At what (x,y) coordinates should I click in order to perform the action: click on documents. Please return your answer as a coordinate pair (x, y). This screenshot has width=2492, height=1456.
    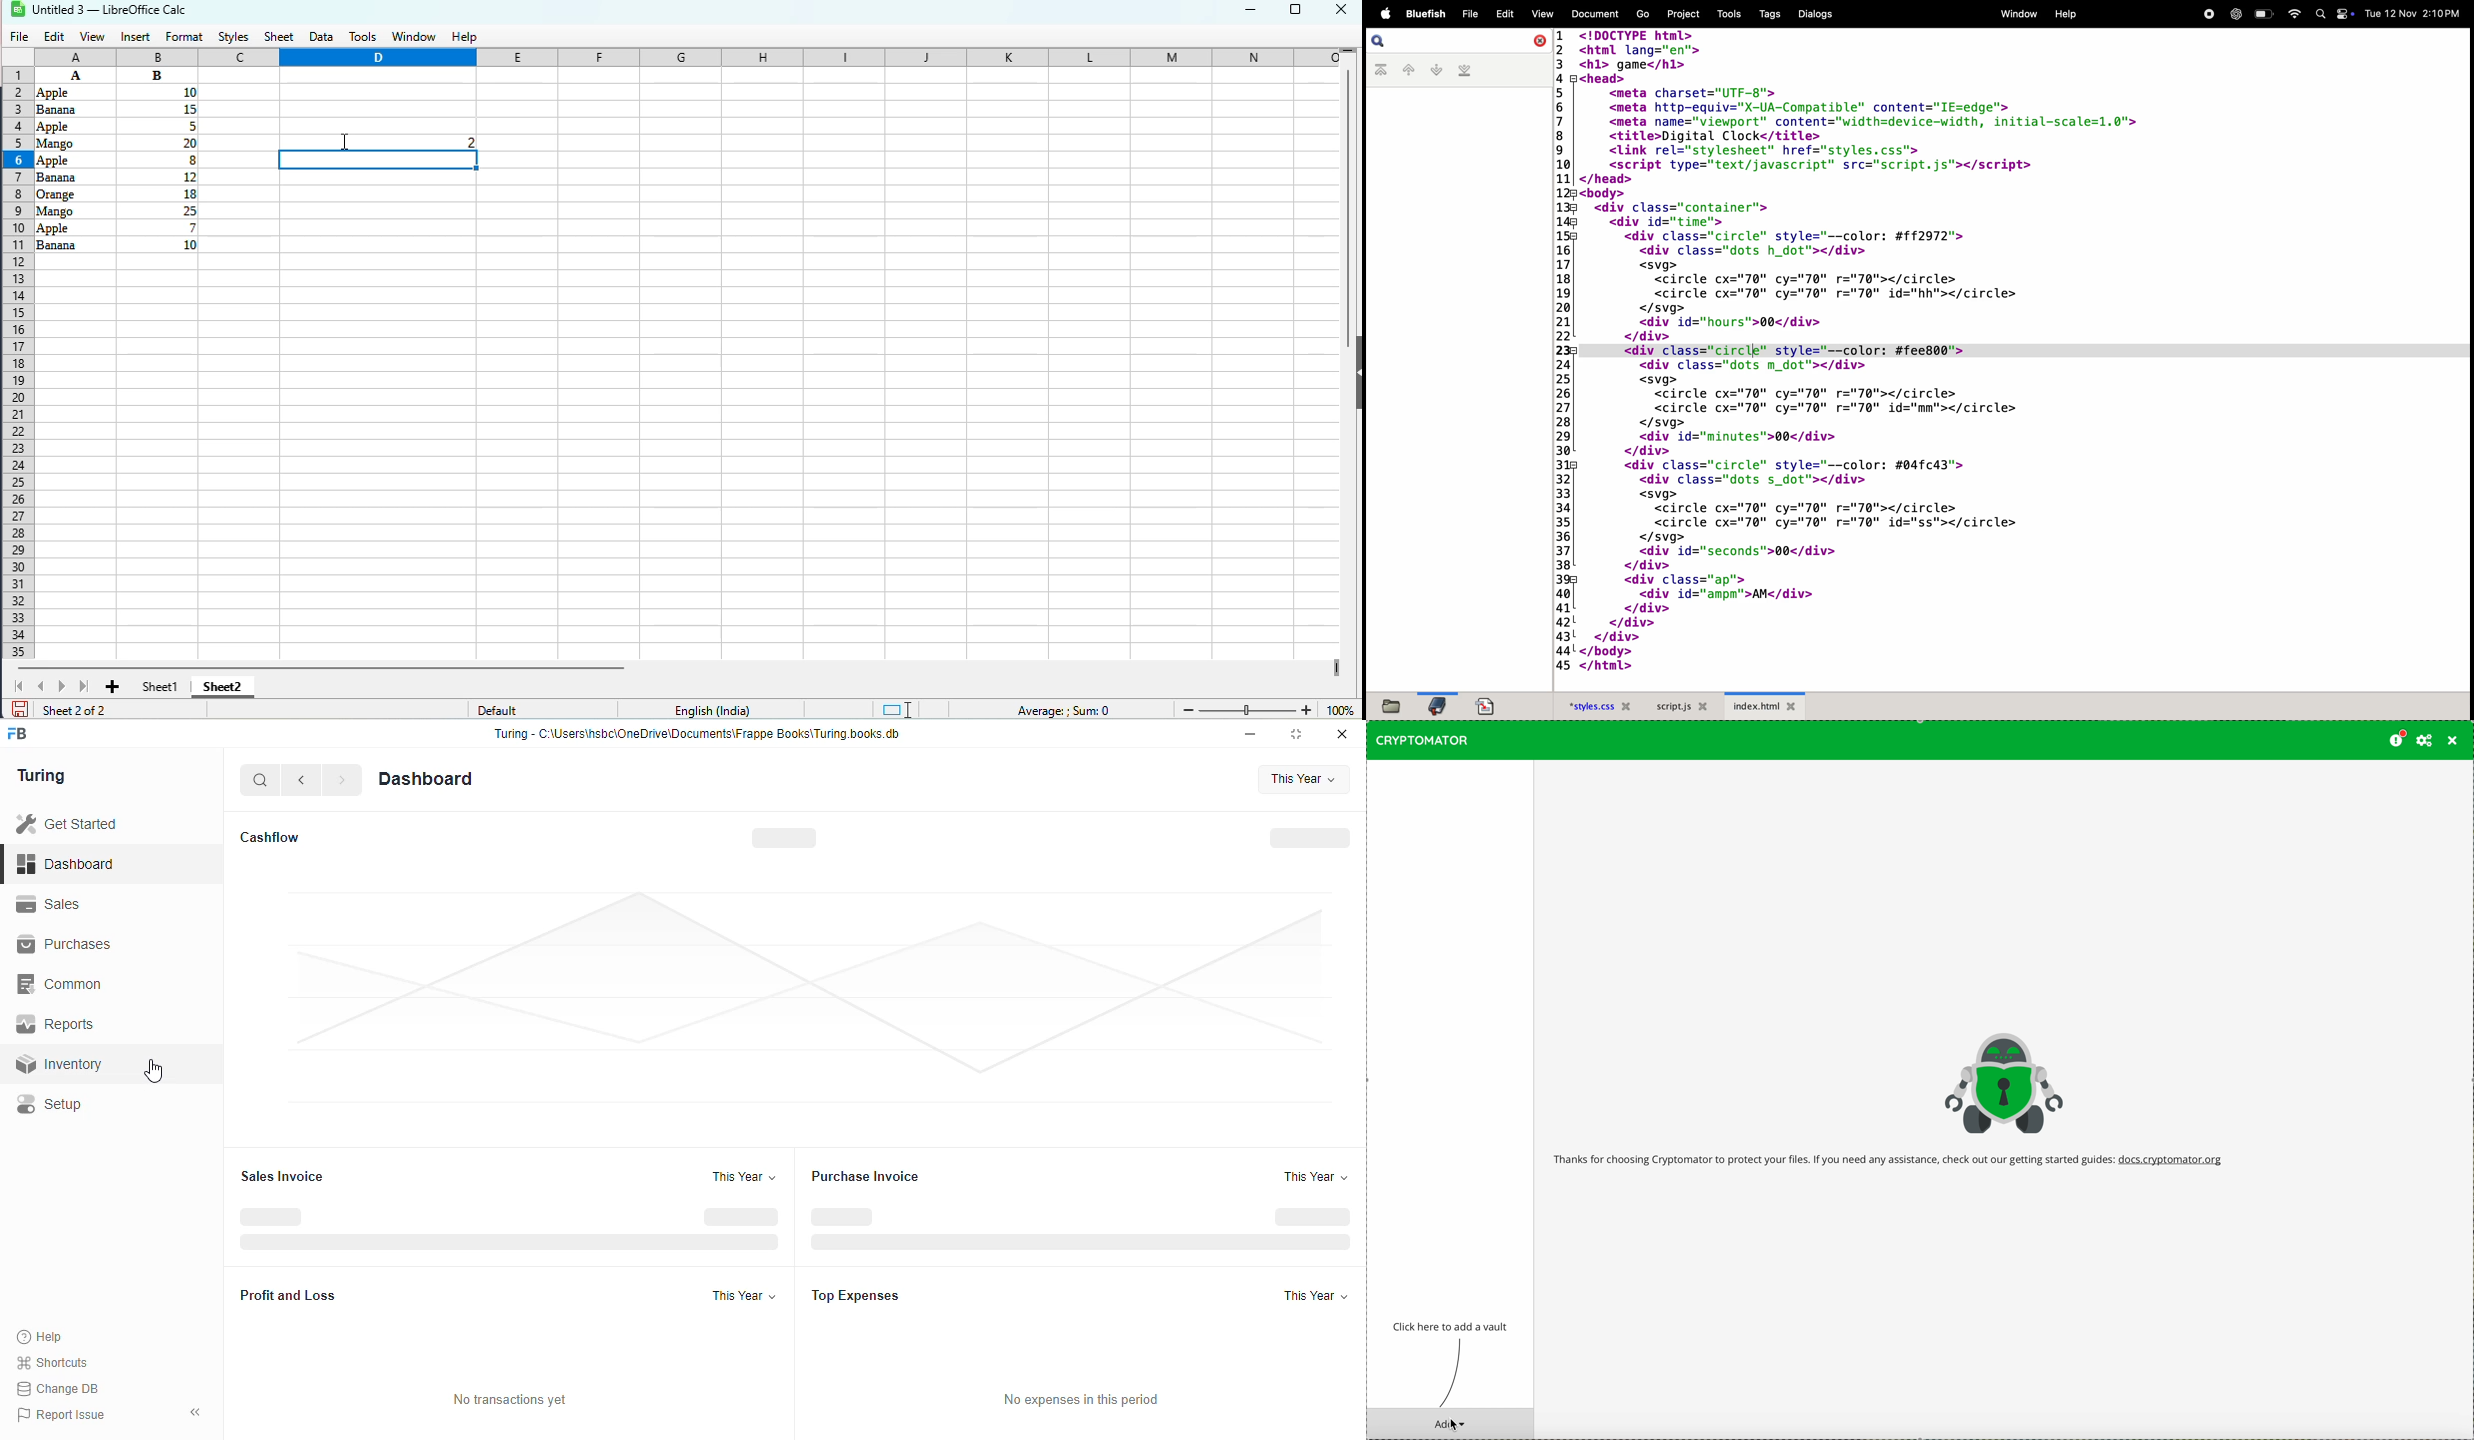
    Looking at the image, I should click on (1484, 706).